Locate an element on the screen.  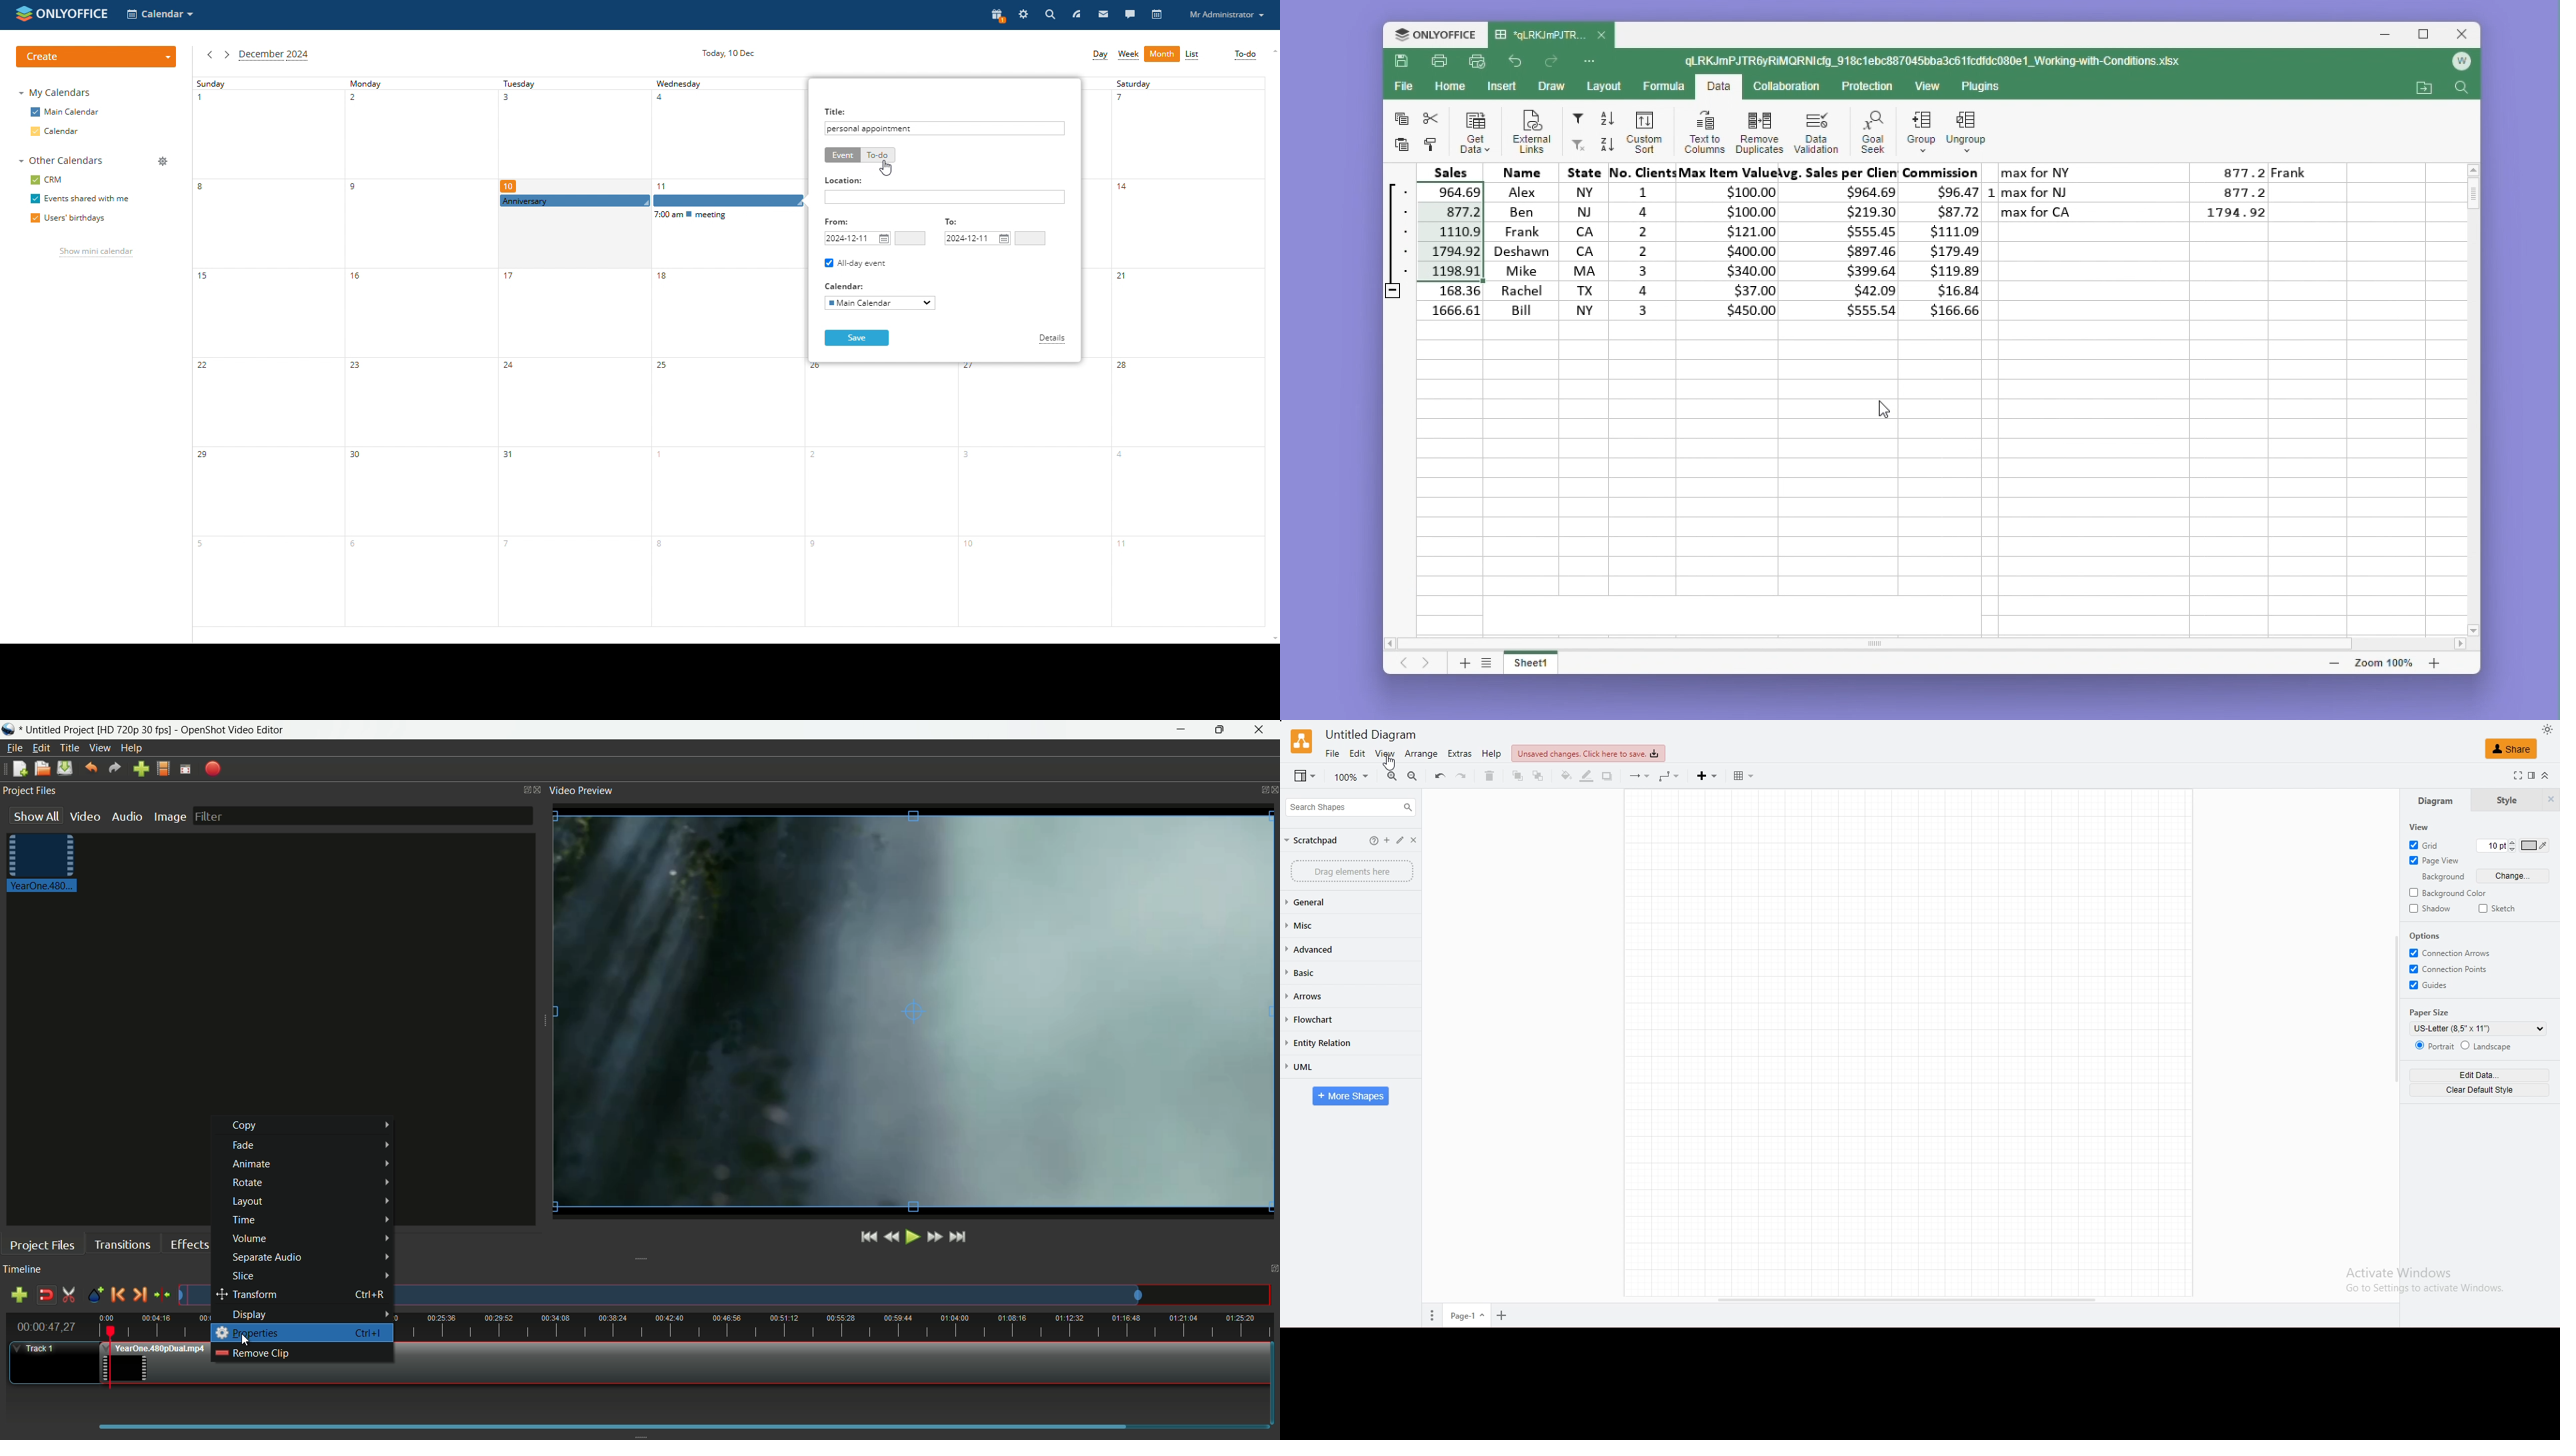
waypoint is located at coordinates (1671, 777).